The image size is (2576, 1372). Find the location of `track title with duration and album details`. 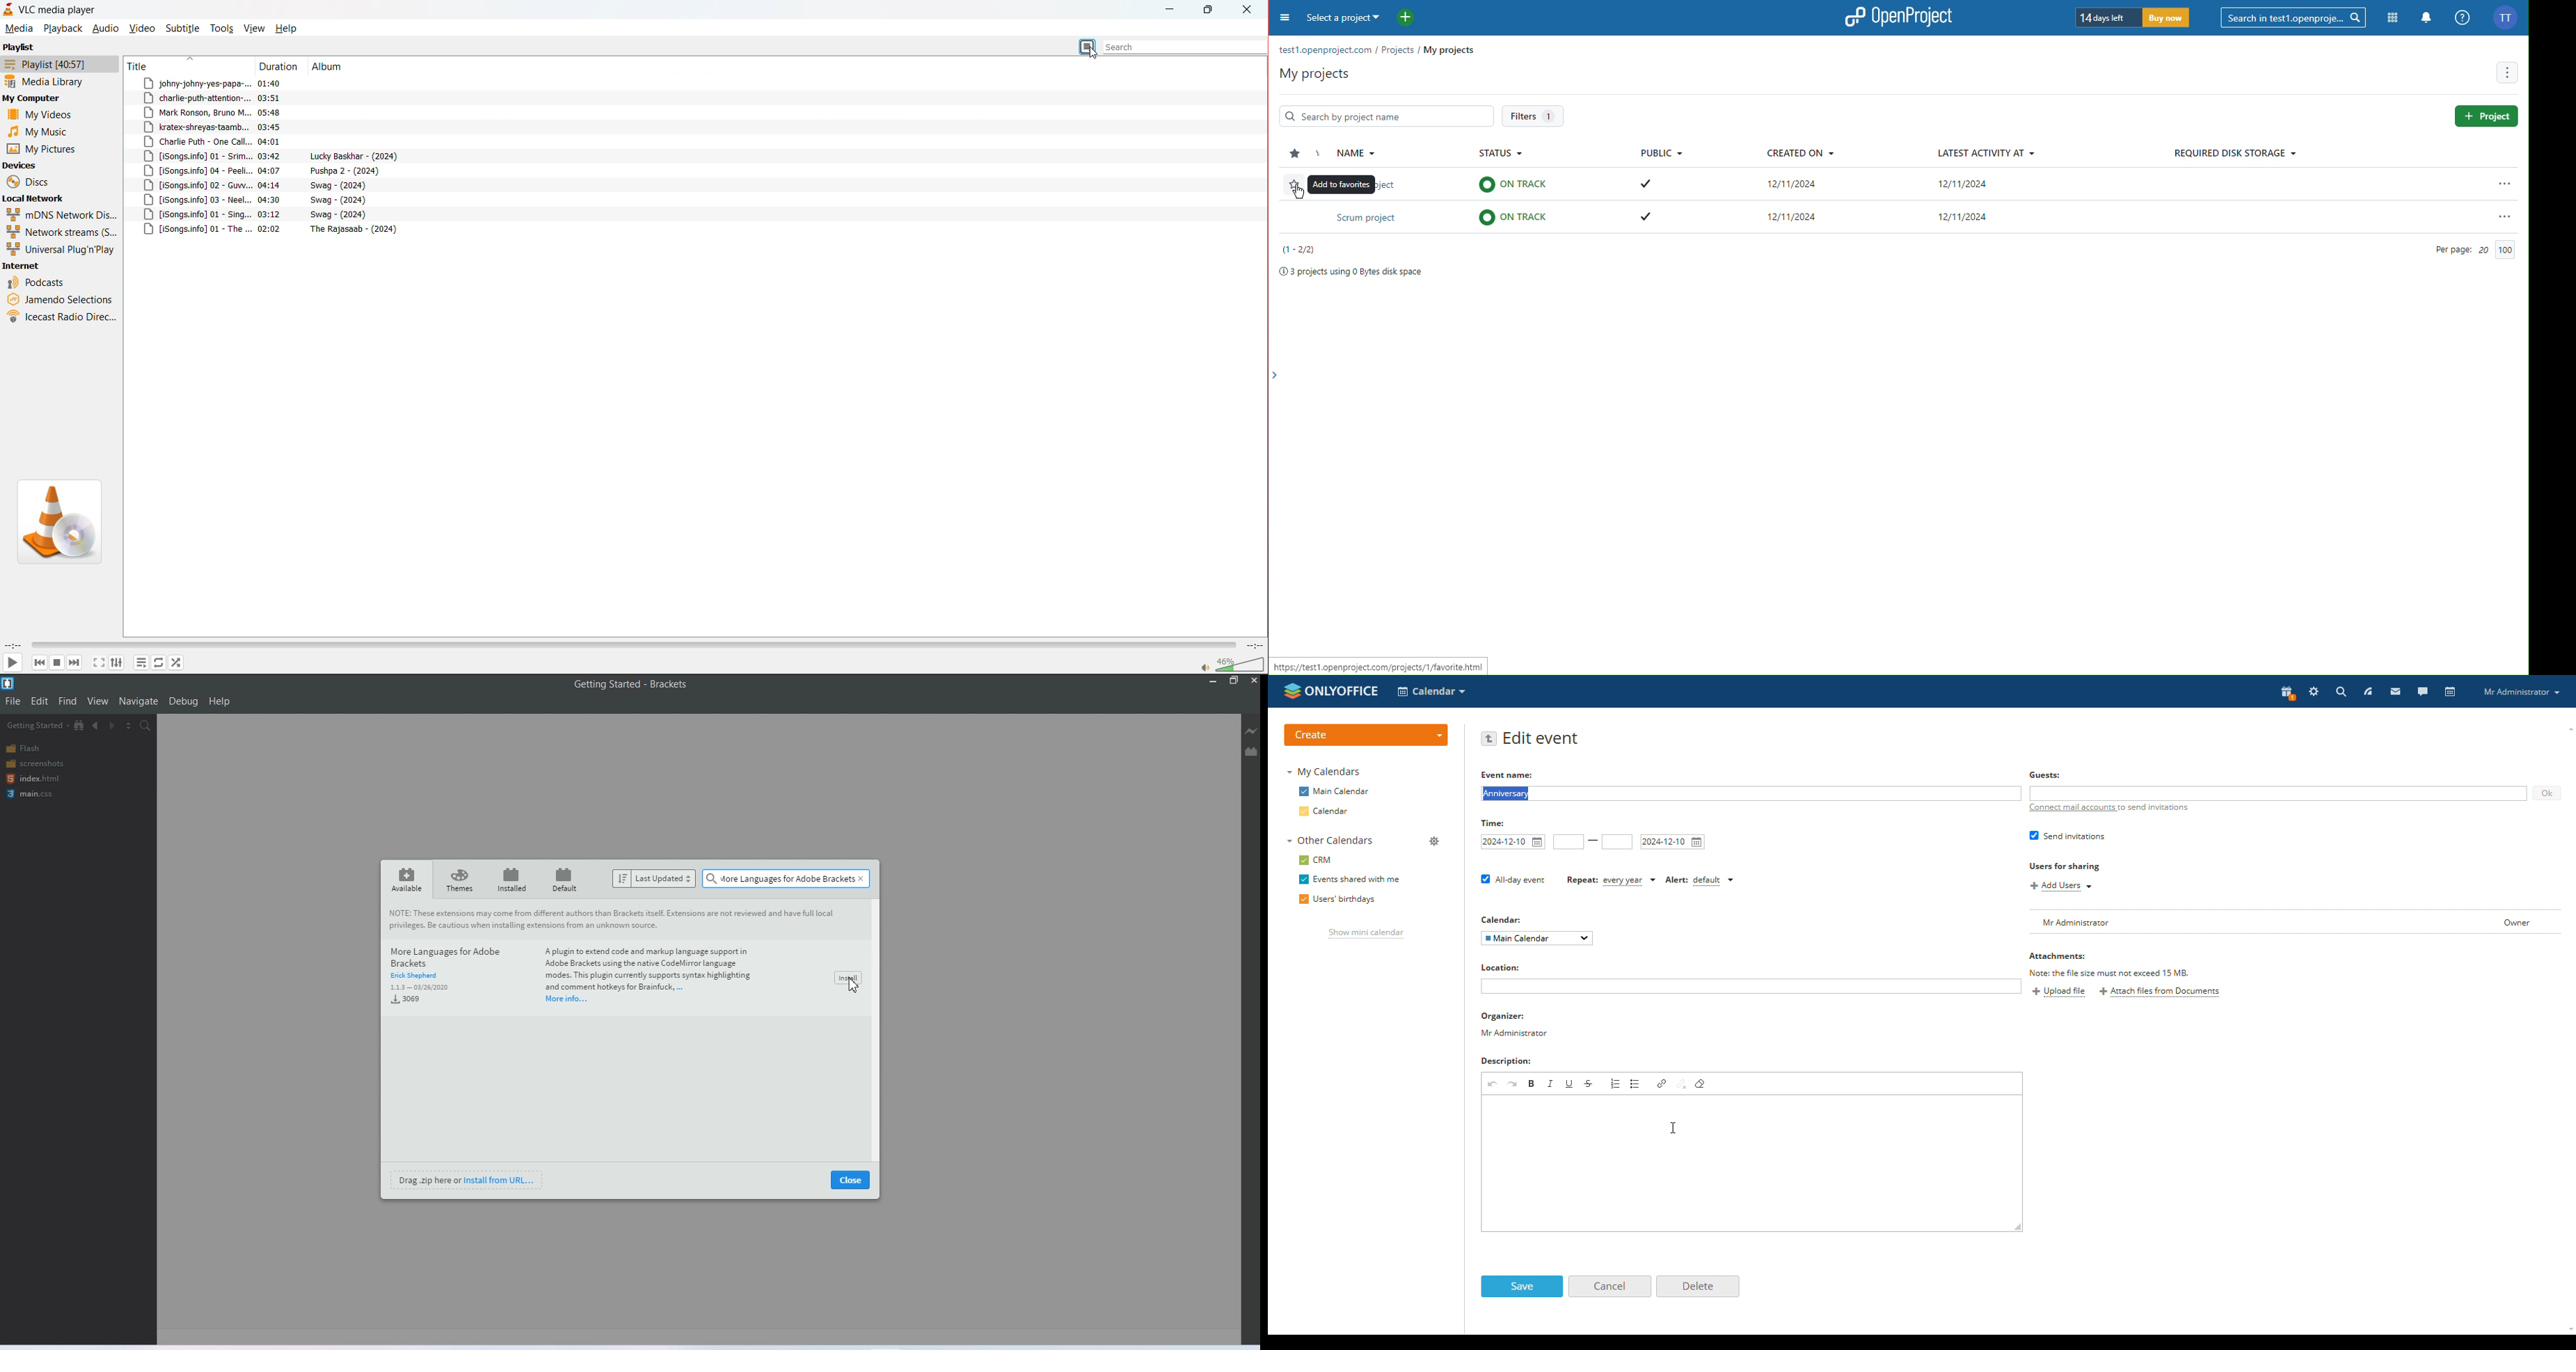

track title with duration and album details is located at coordinates (246, 83).